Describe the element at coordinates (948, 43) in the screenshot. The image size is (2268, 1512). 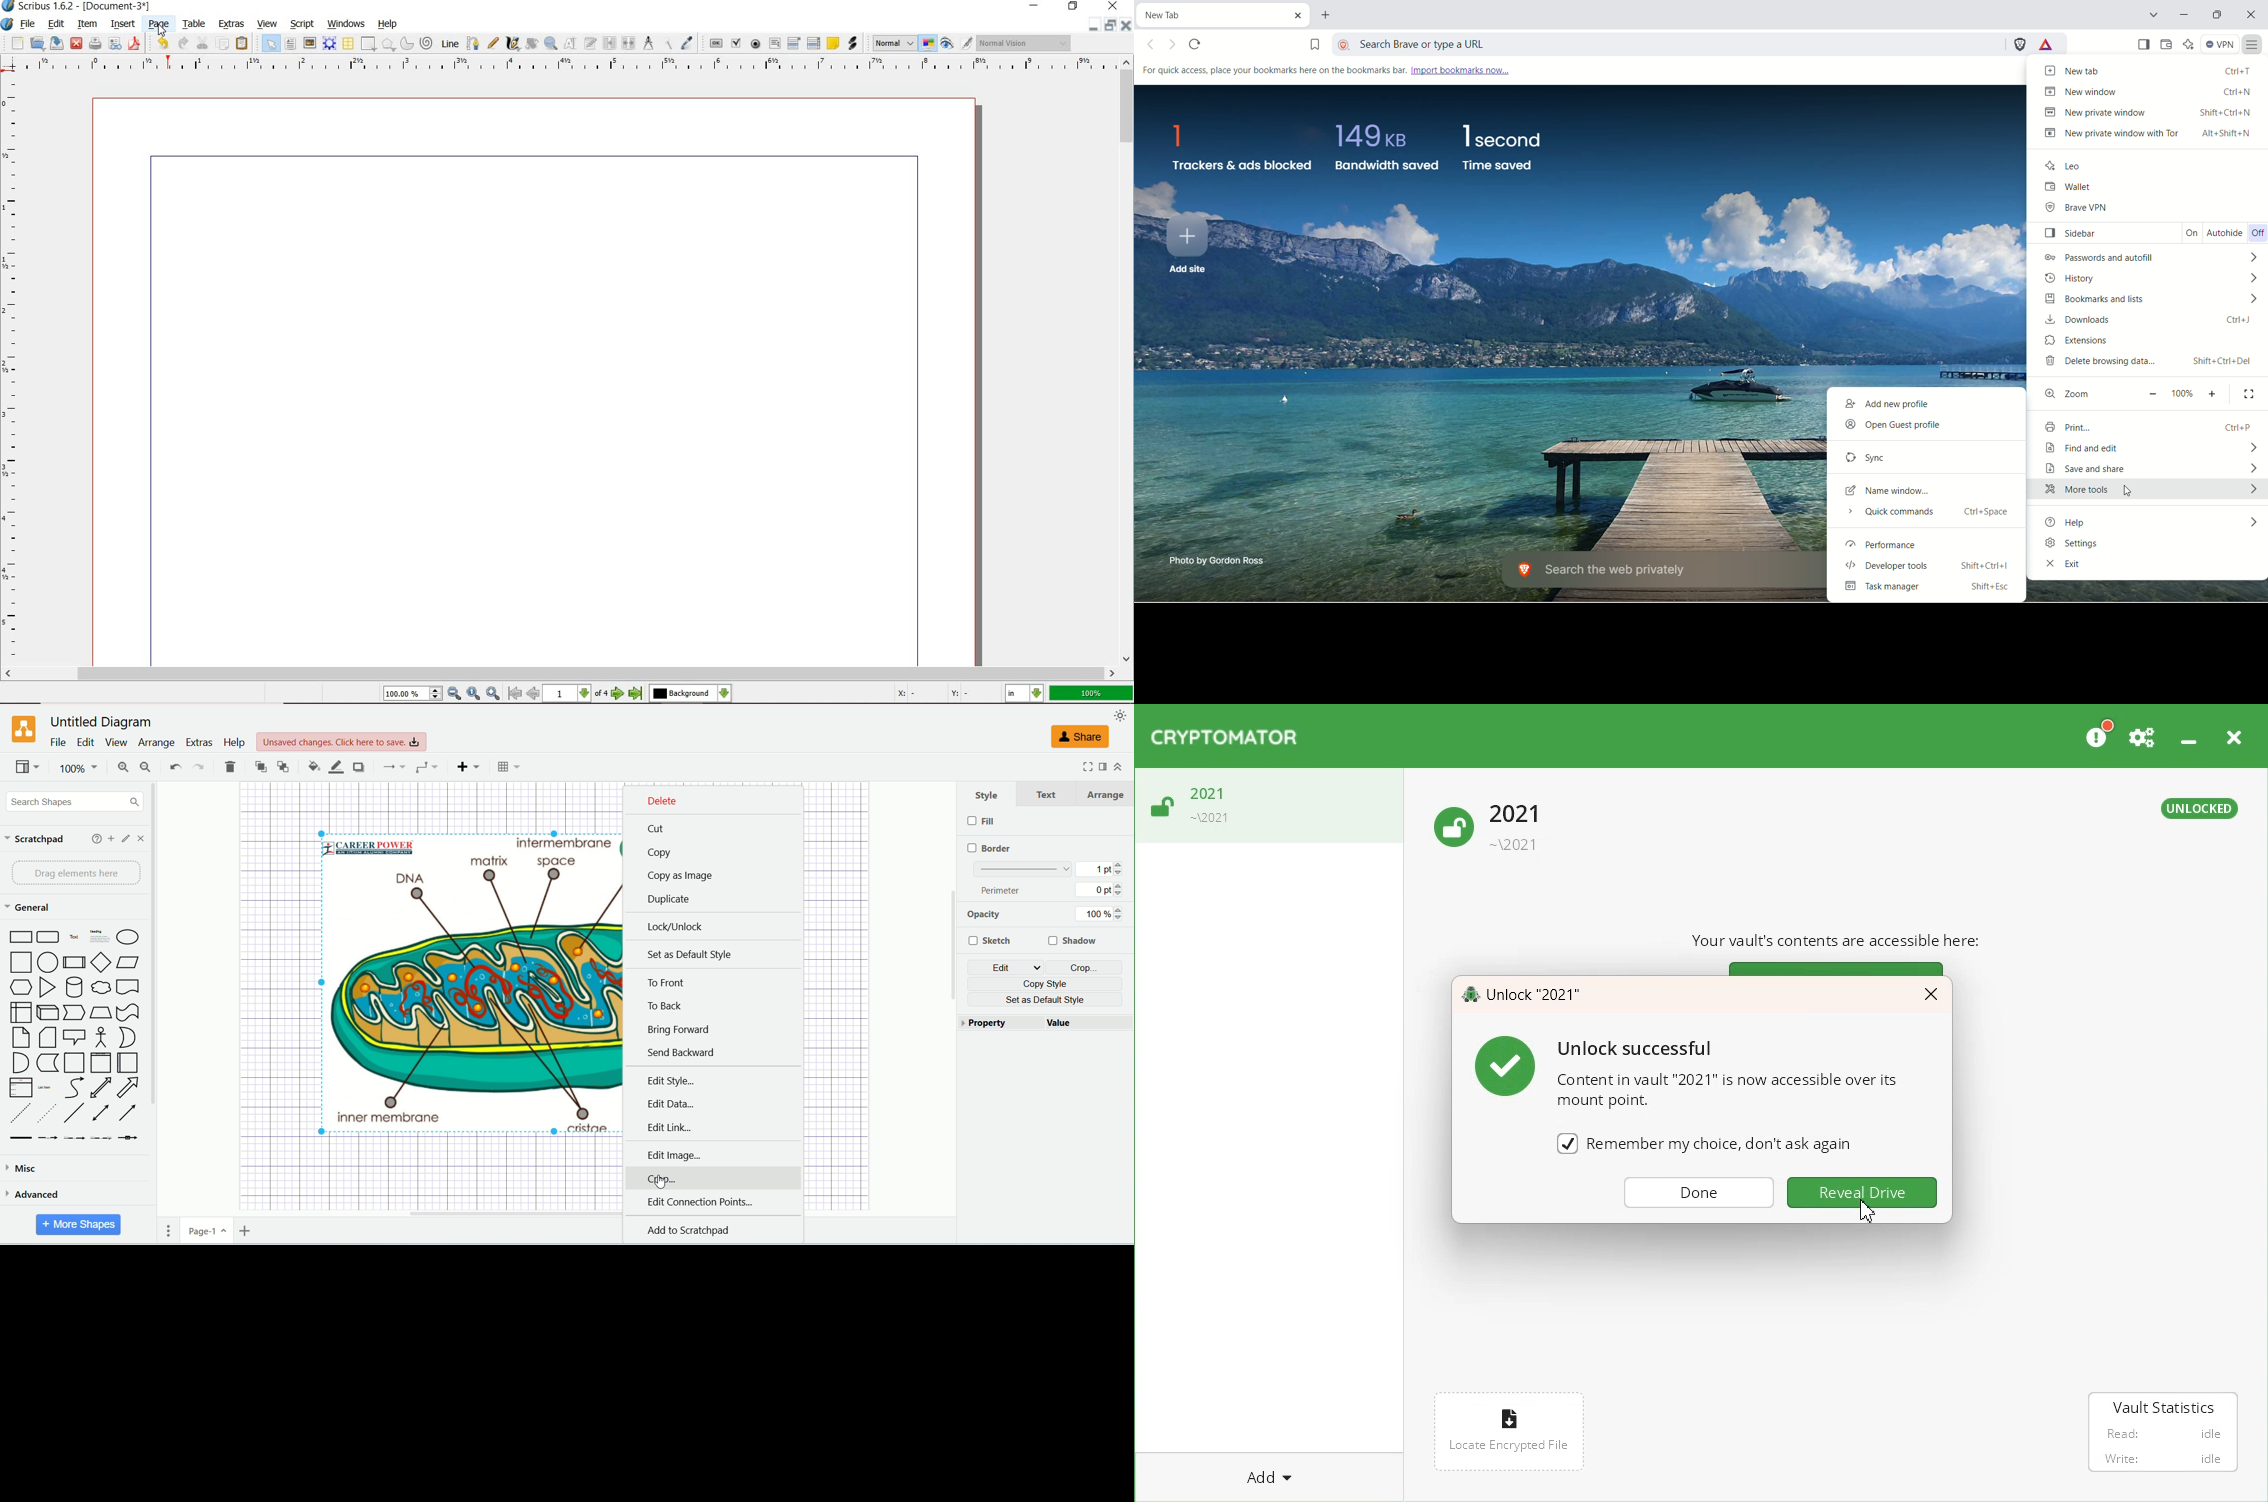
I see `preview mode` at that location.